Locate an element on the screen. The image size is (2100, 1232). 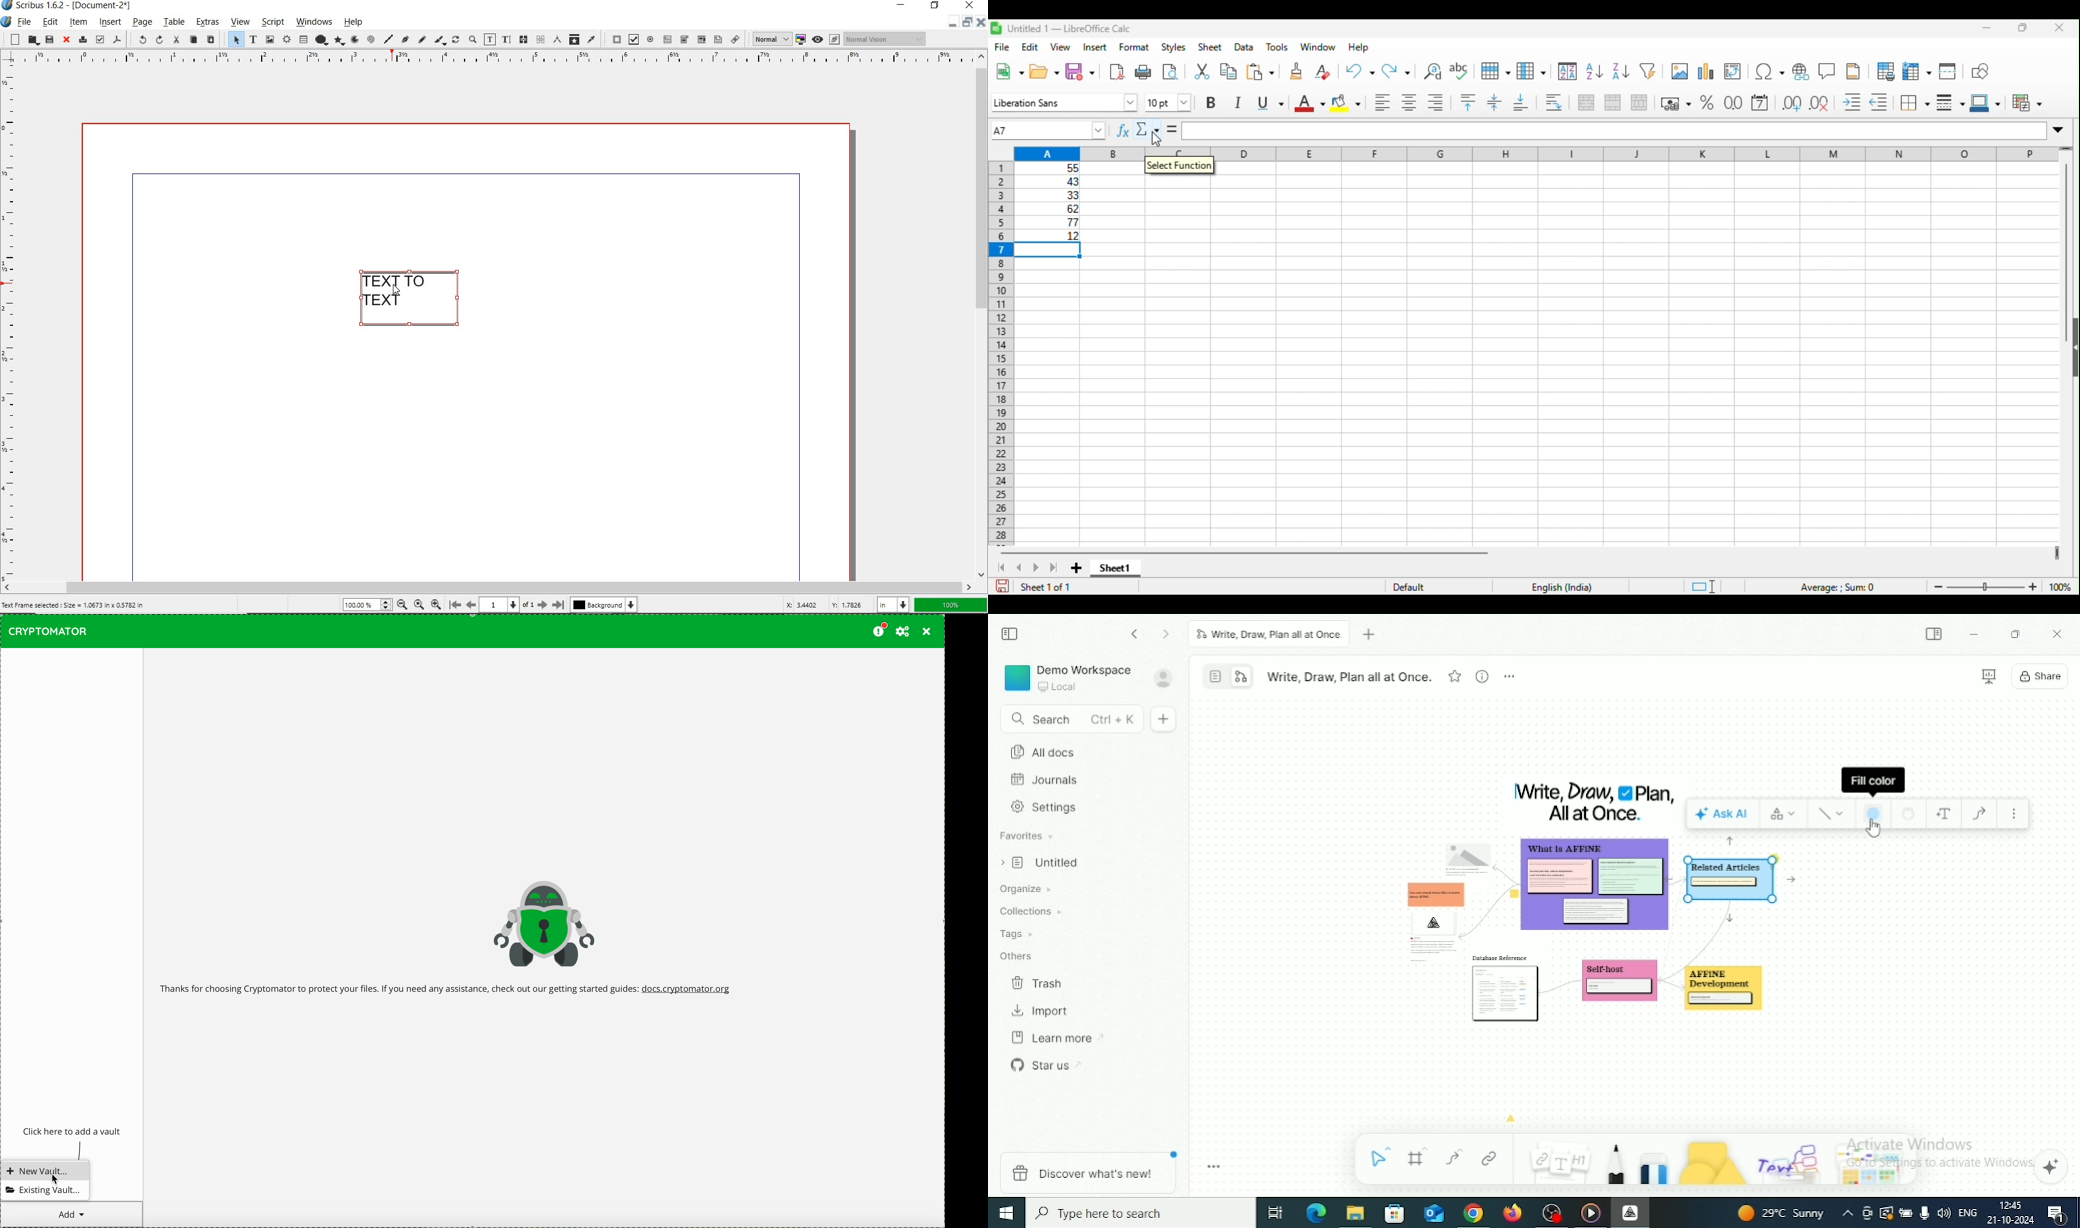
select unit is located at coordinates (891, 605).